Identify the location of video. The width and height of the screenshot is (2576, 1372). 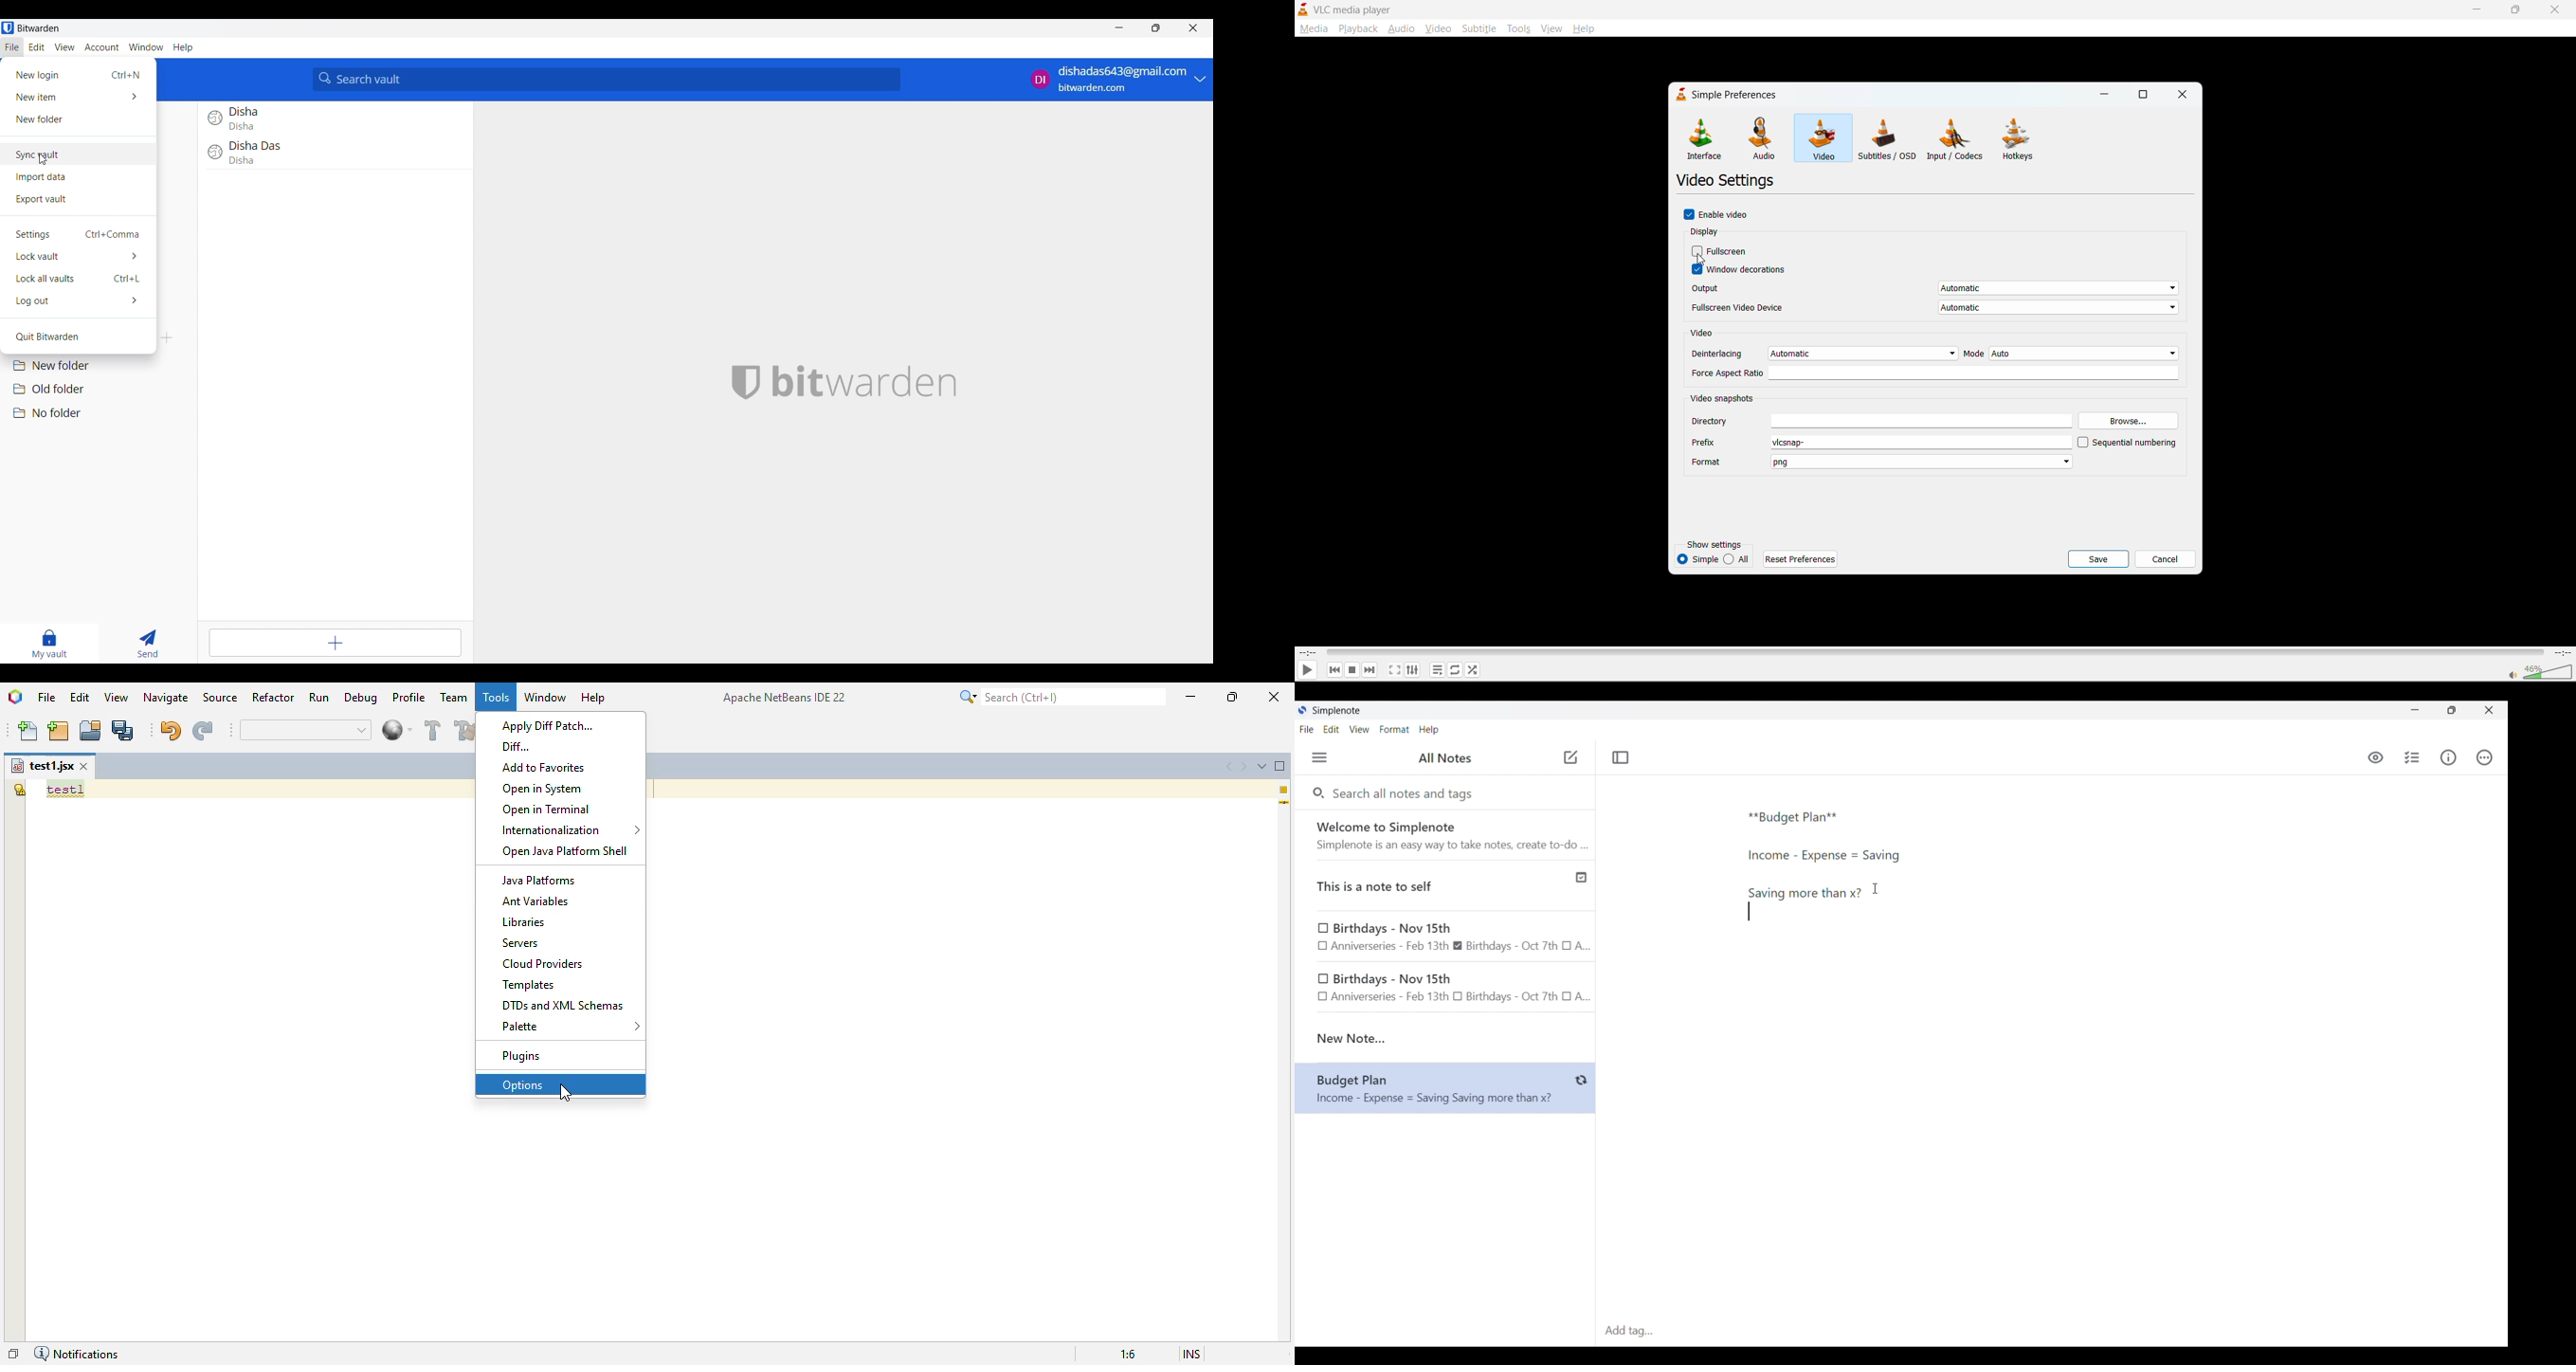
(1823, 140).